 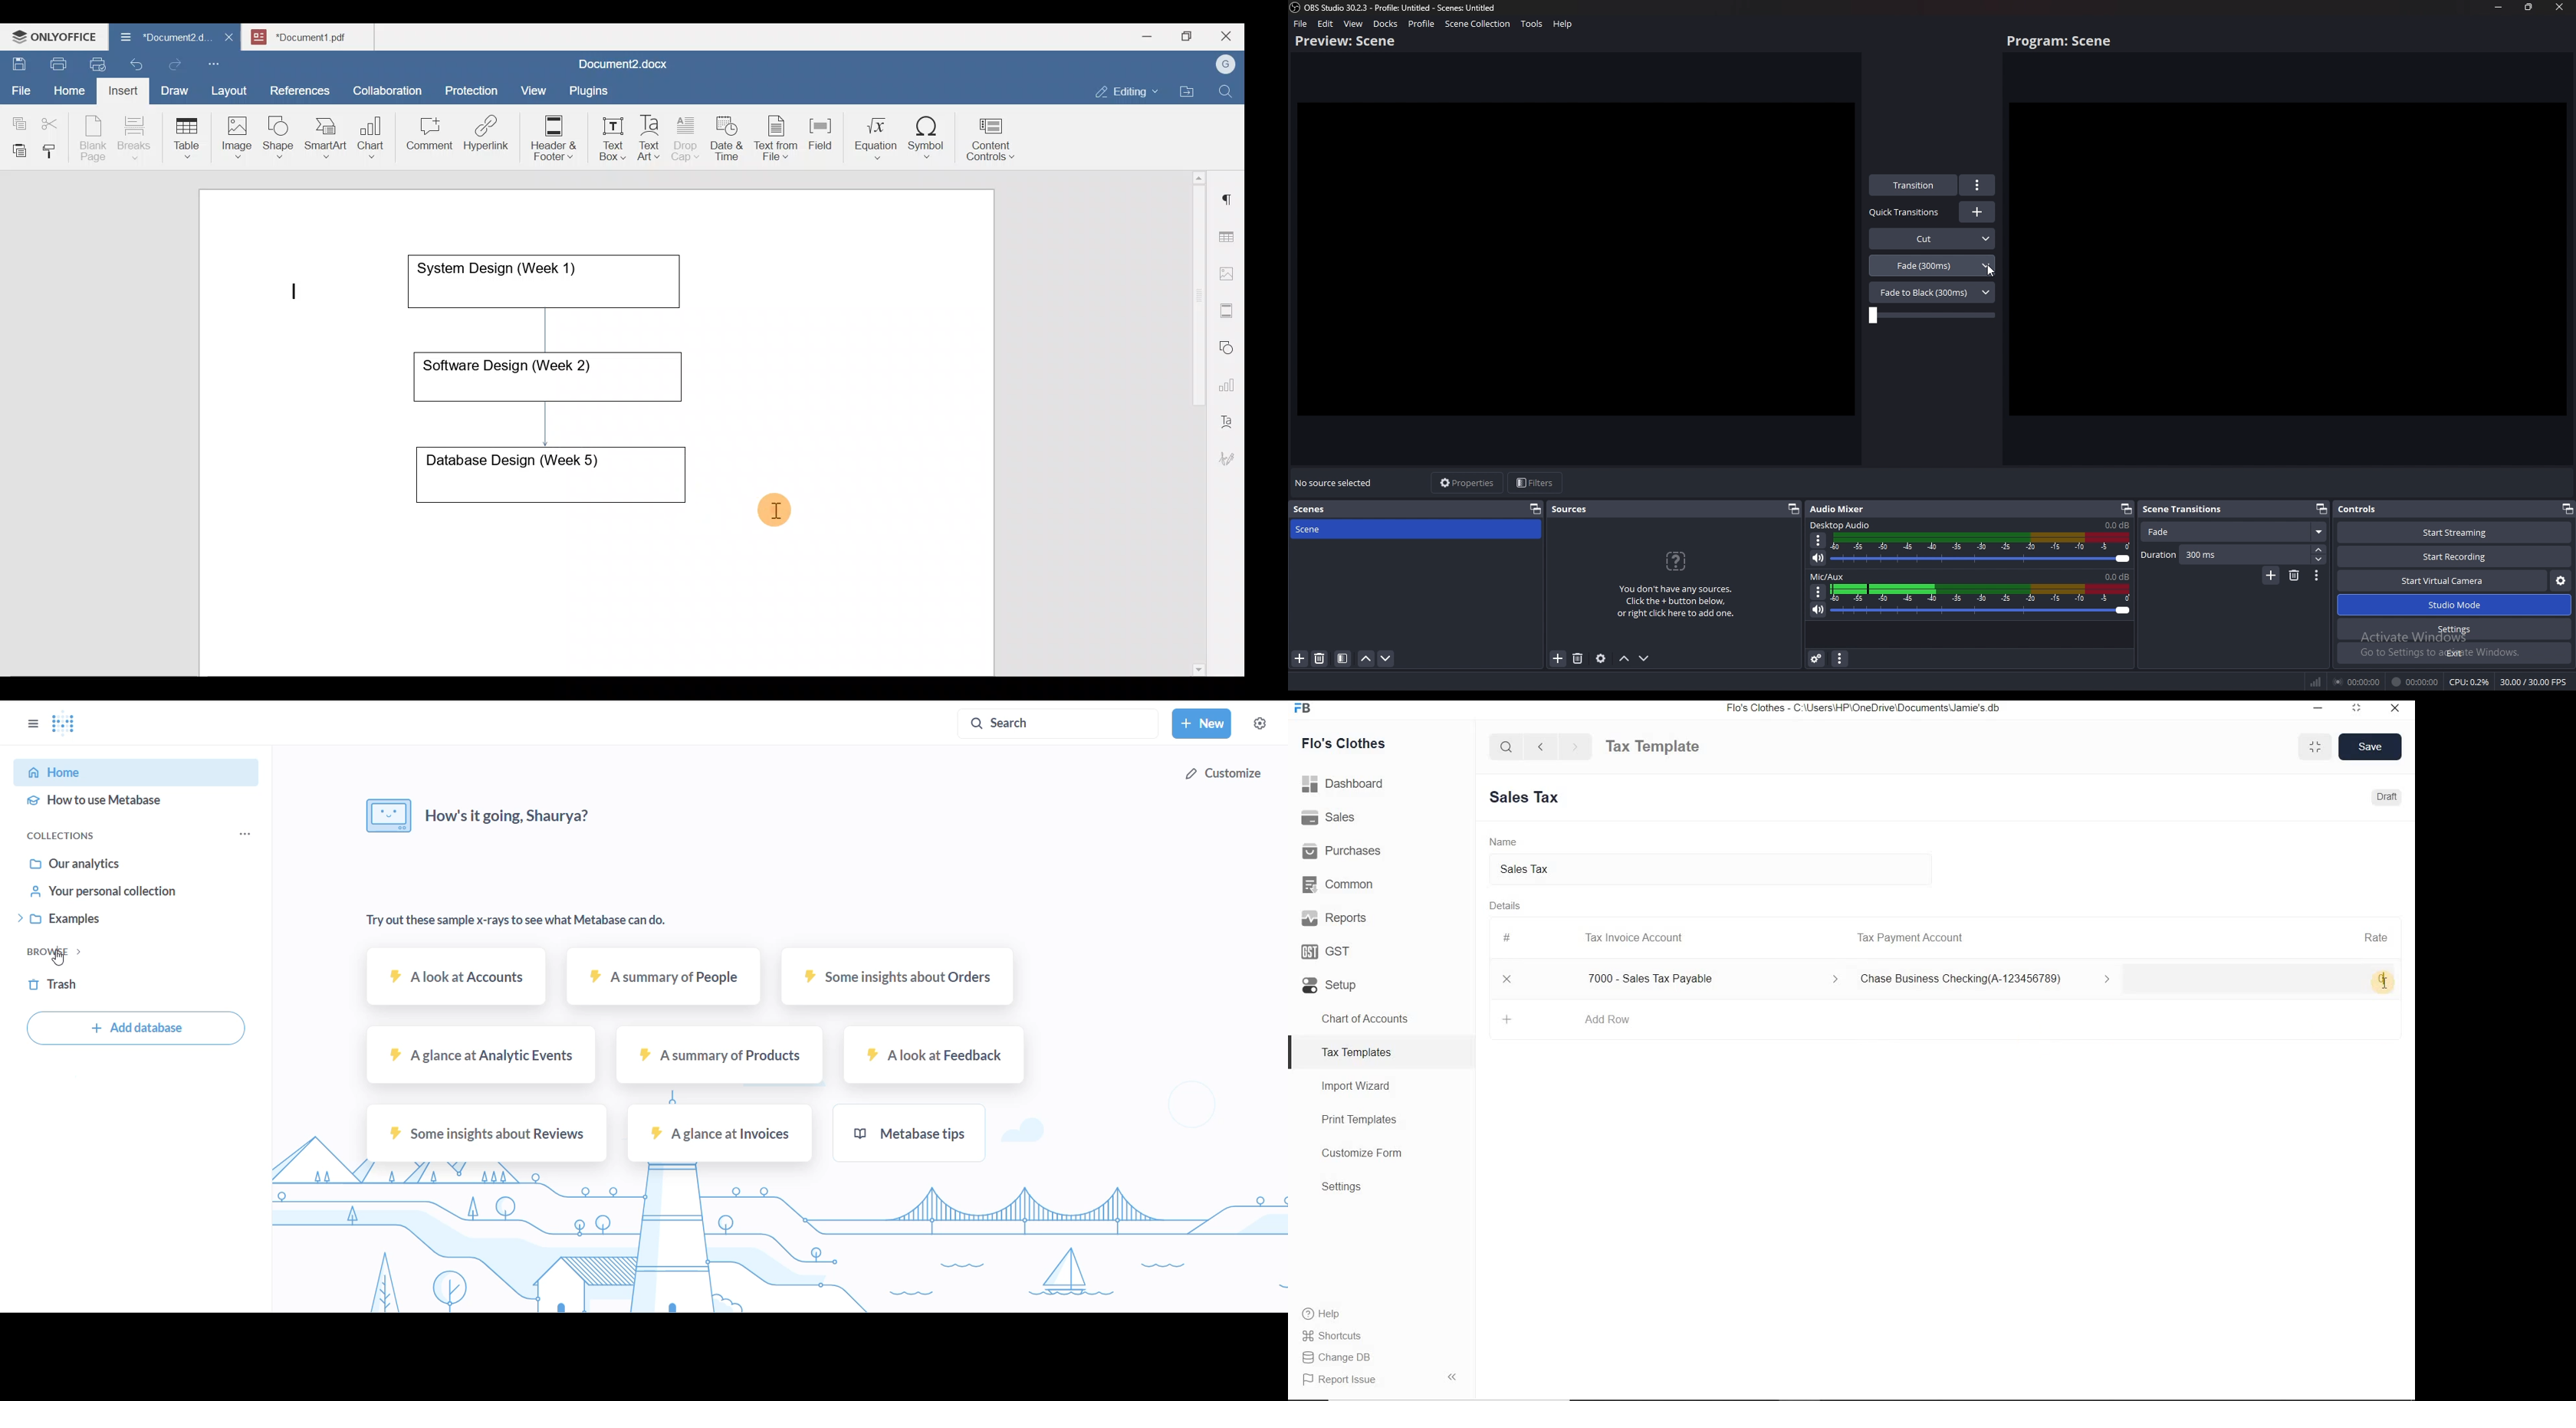 I want to click on Minimize, so click(x=2319, y=709).